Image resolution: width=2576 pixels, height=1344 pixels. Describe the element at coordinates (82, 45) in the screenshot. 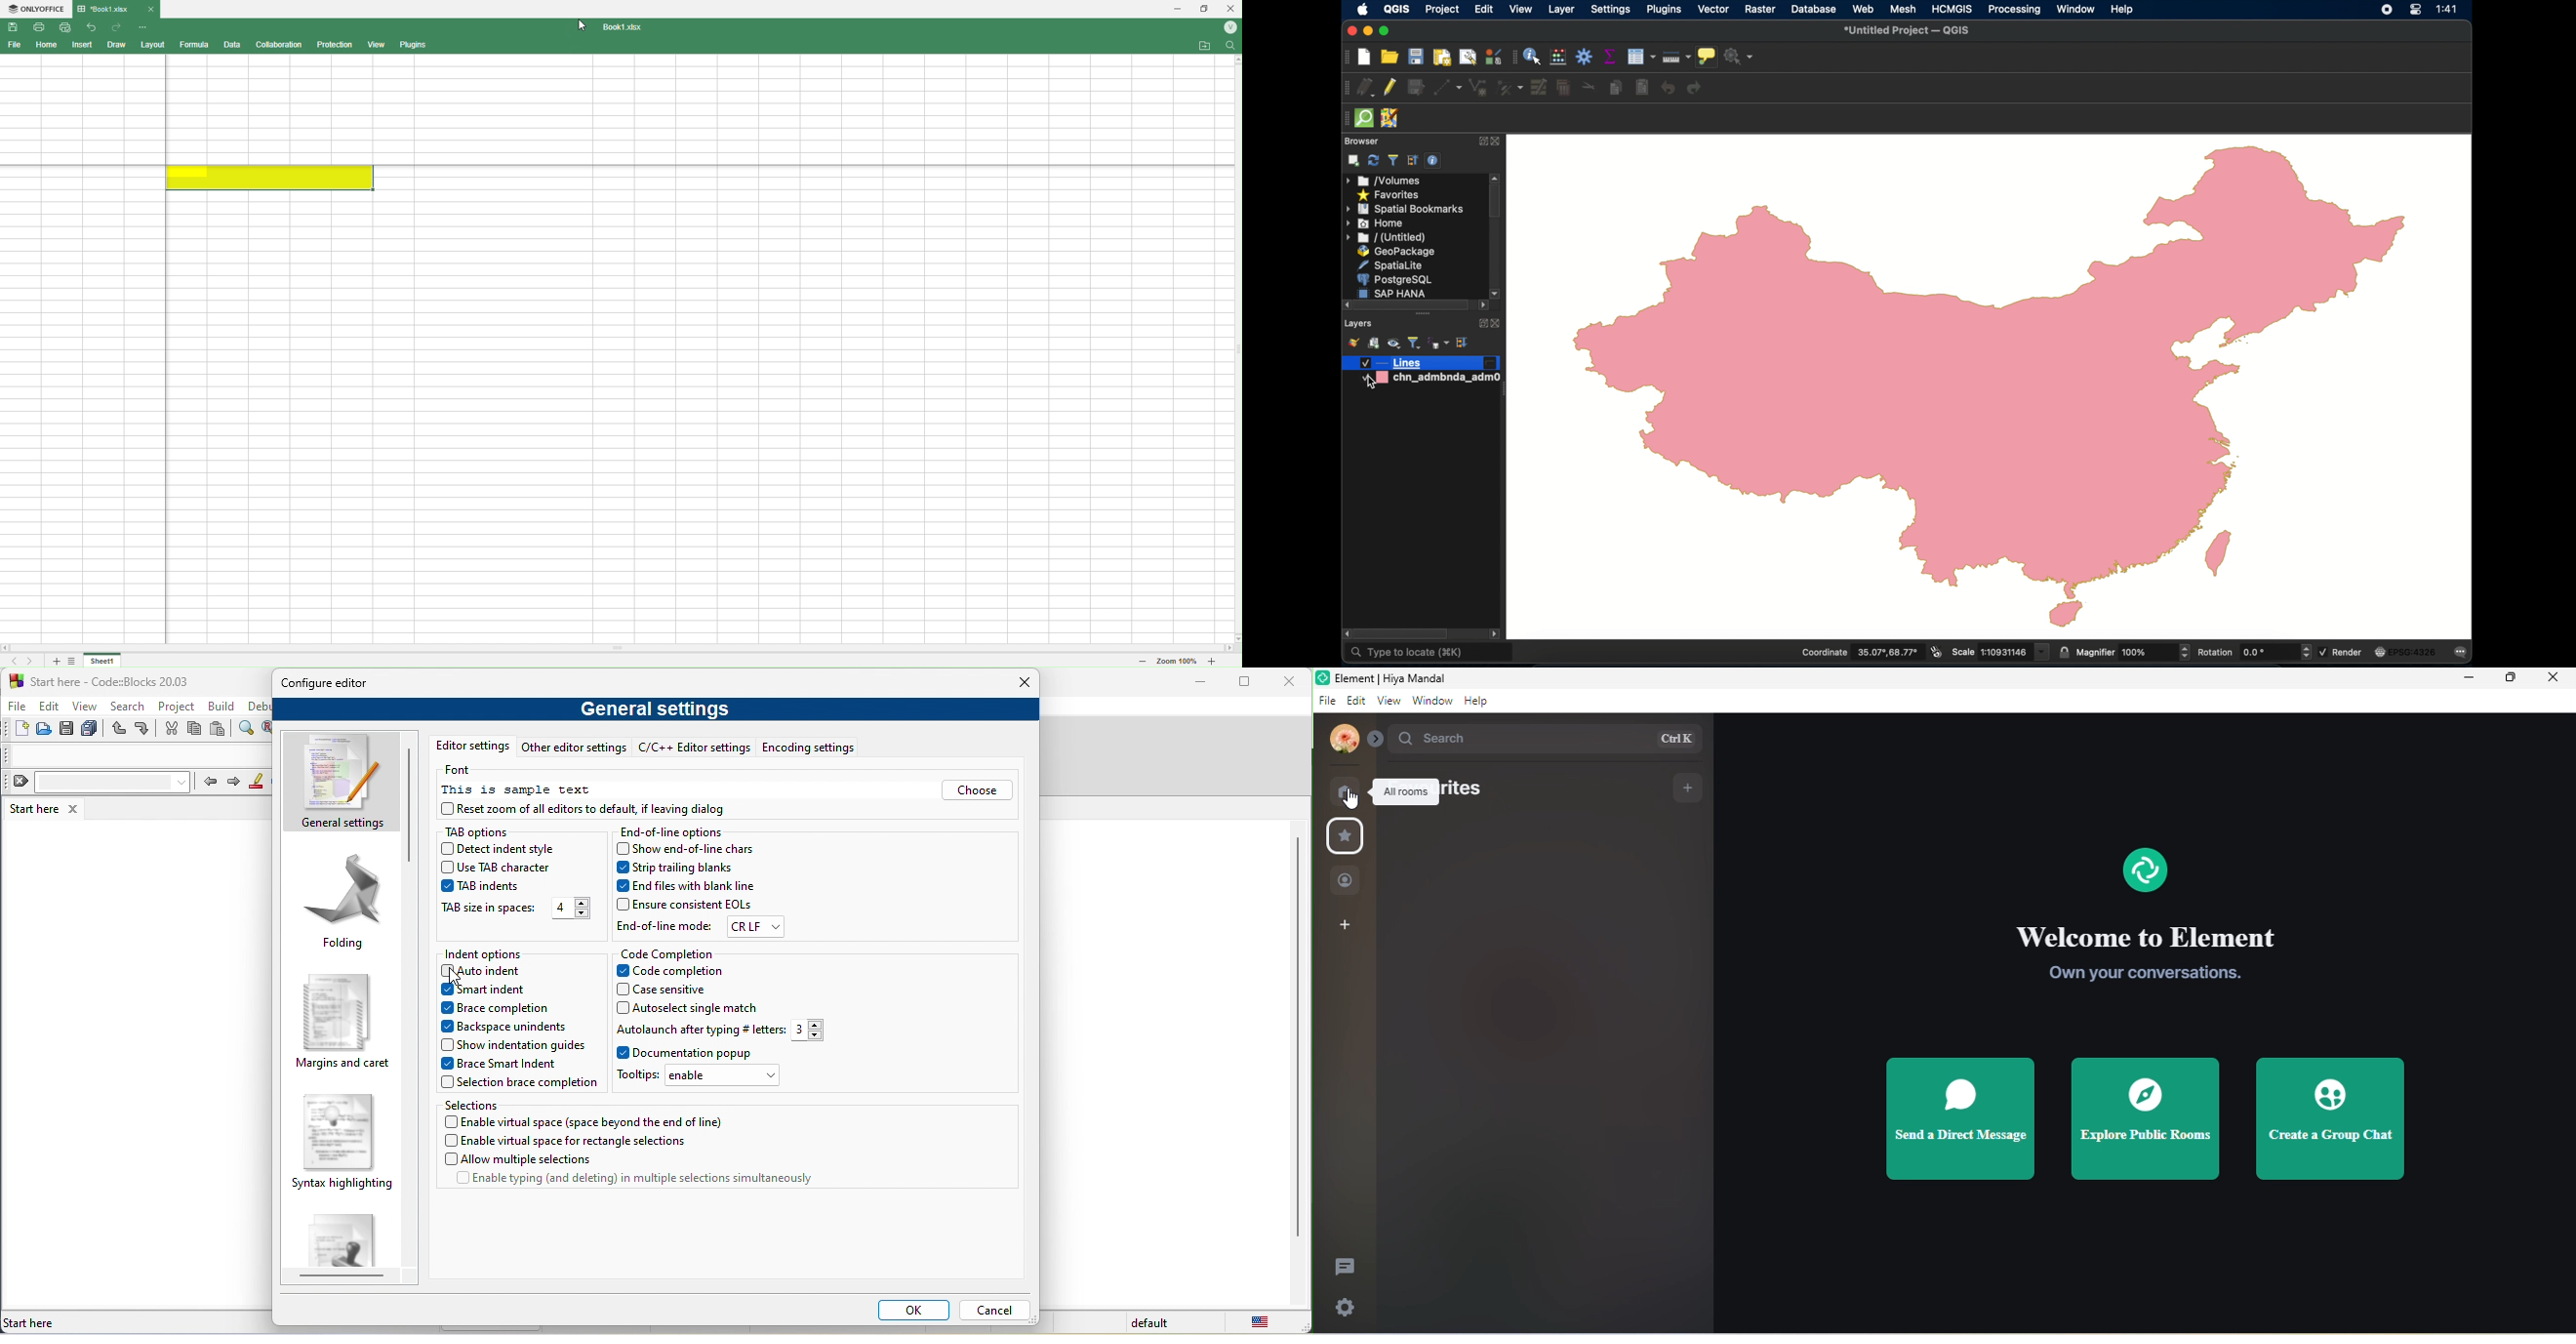

I see `Insert` at that location.